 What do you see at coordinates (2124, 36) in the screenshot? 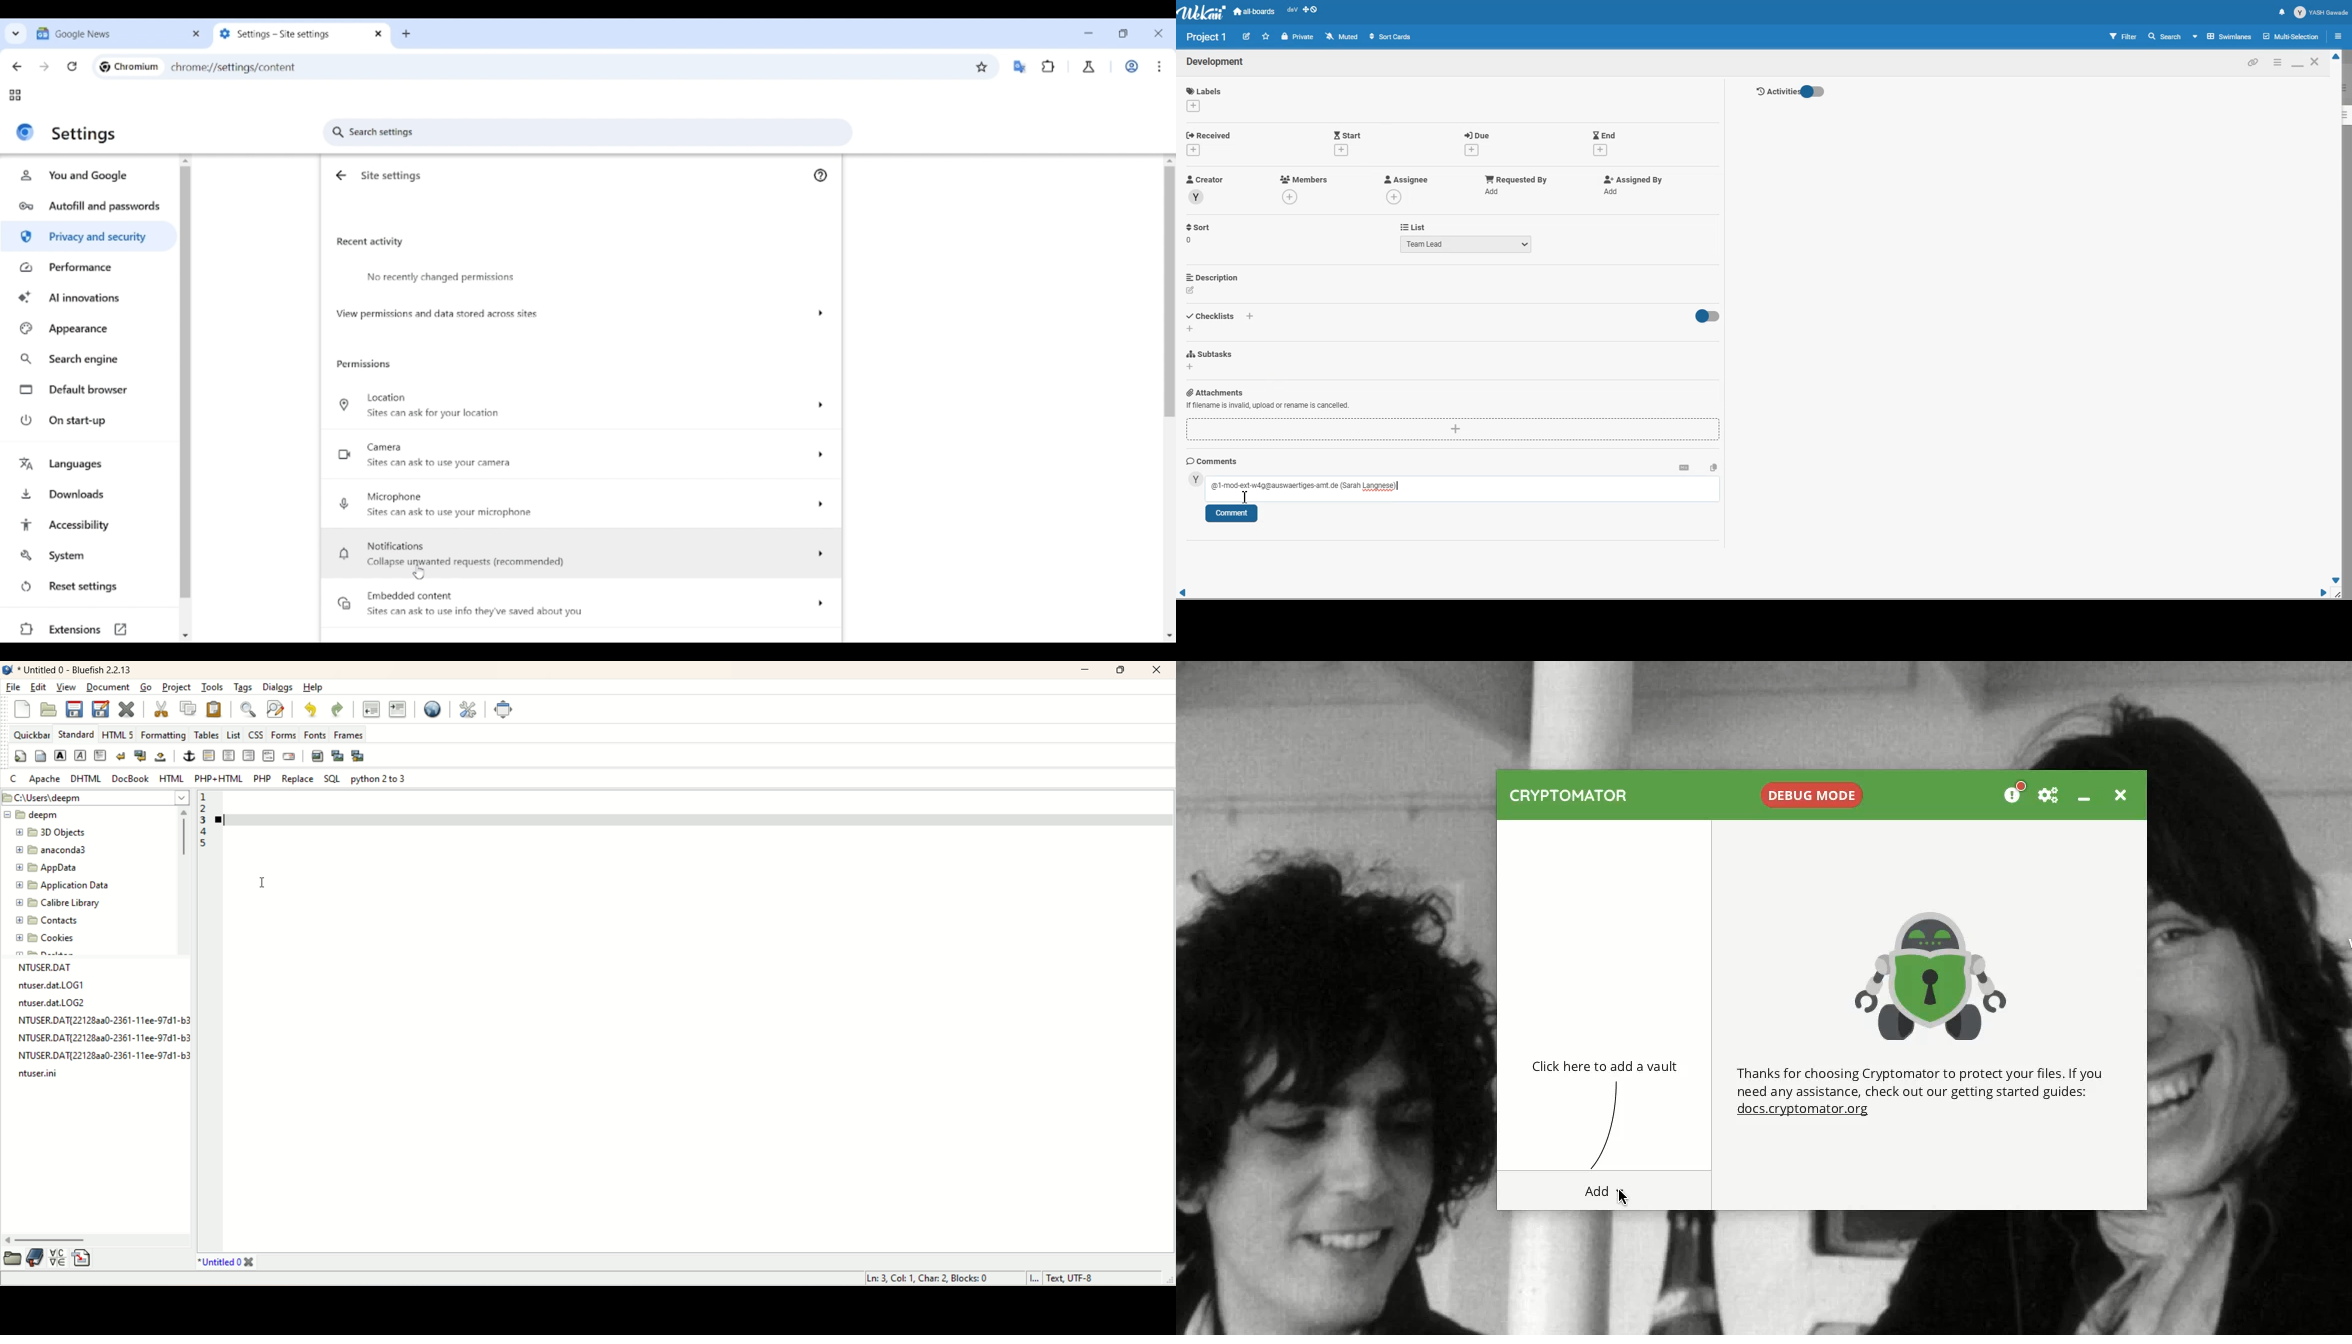
I see `Filter` at bounding box center [2124, 36].